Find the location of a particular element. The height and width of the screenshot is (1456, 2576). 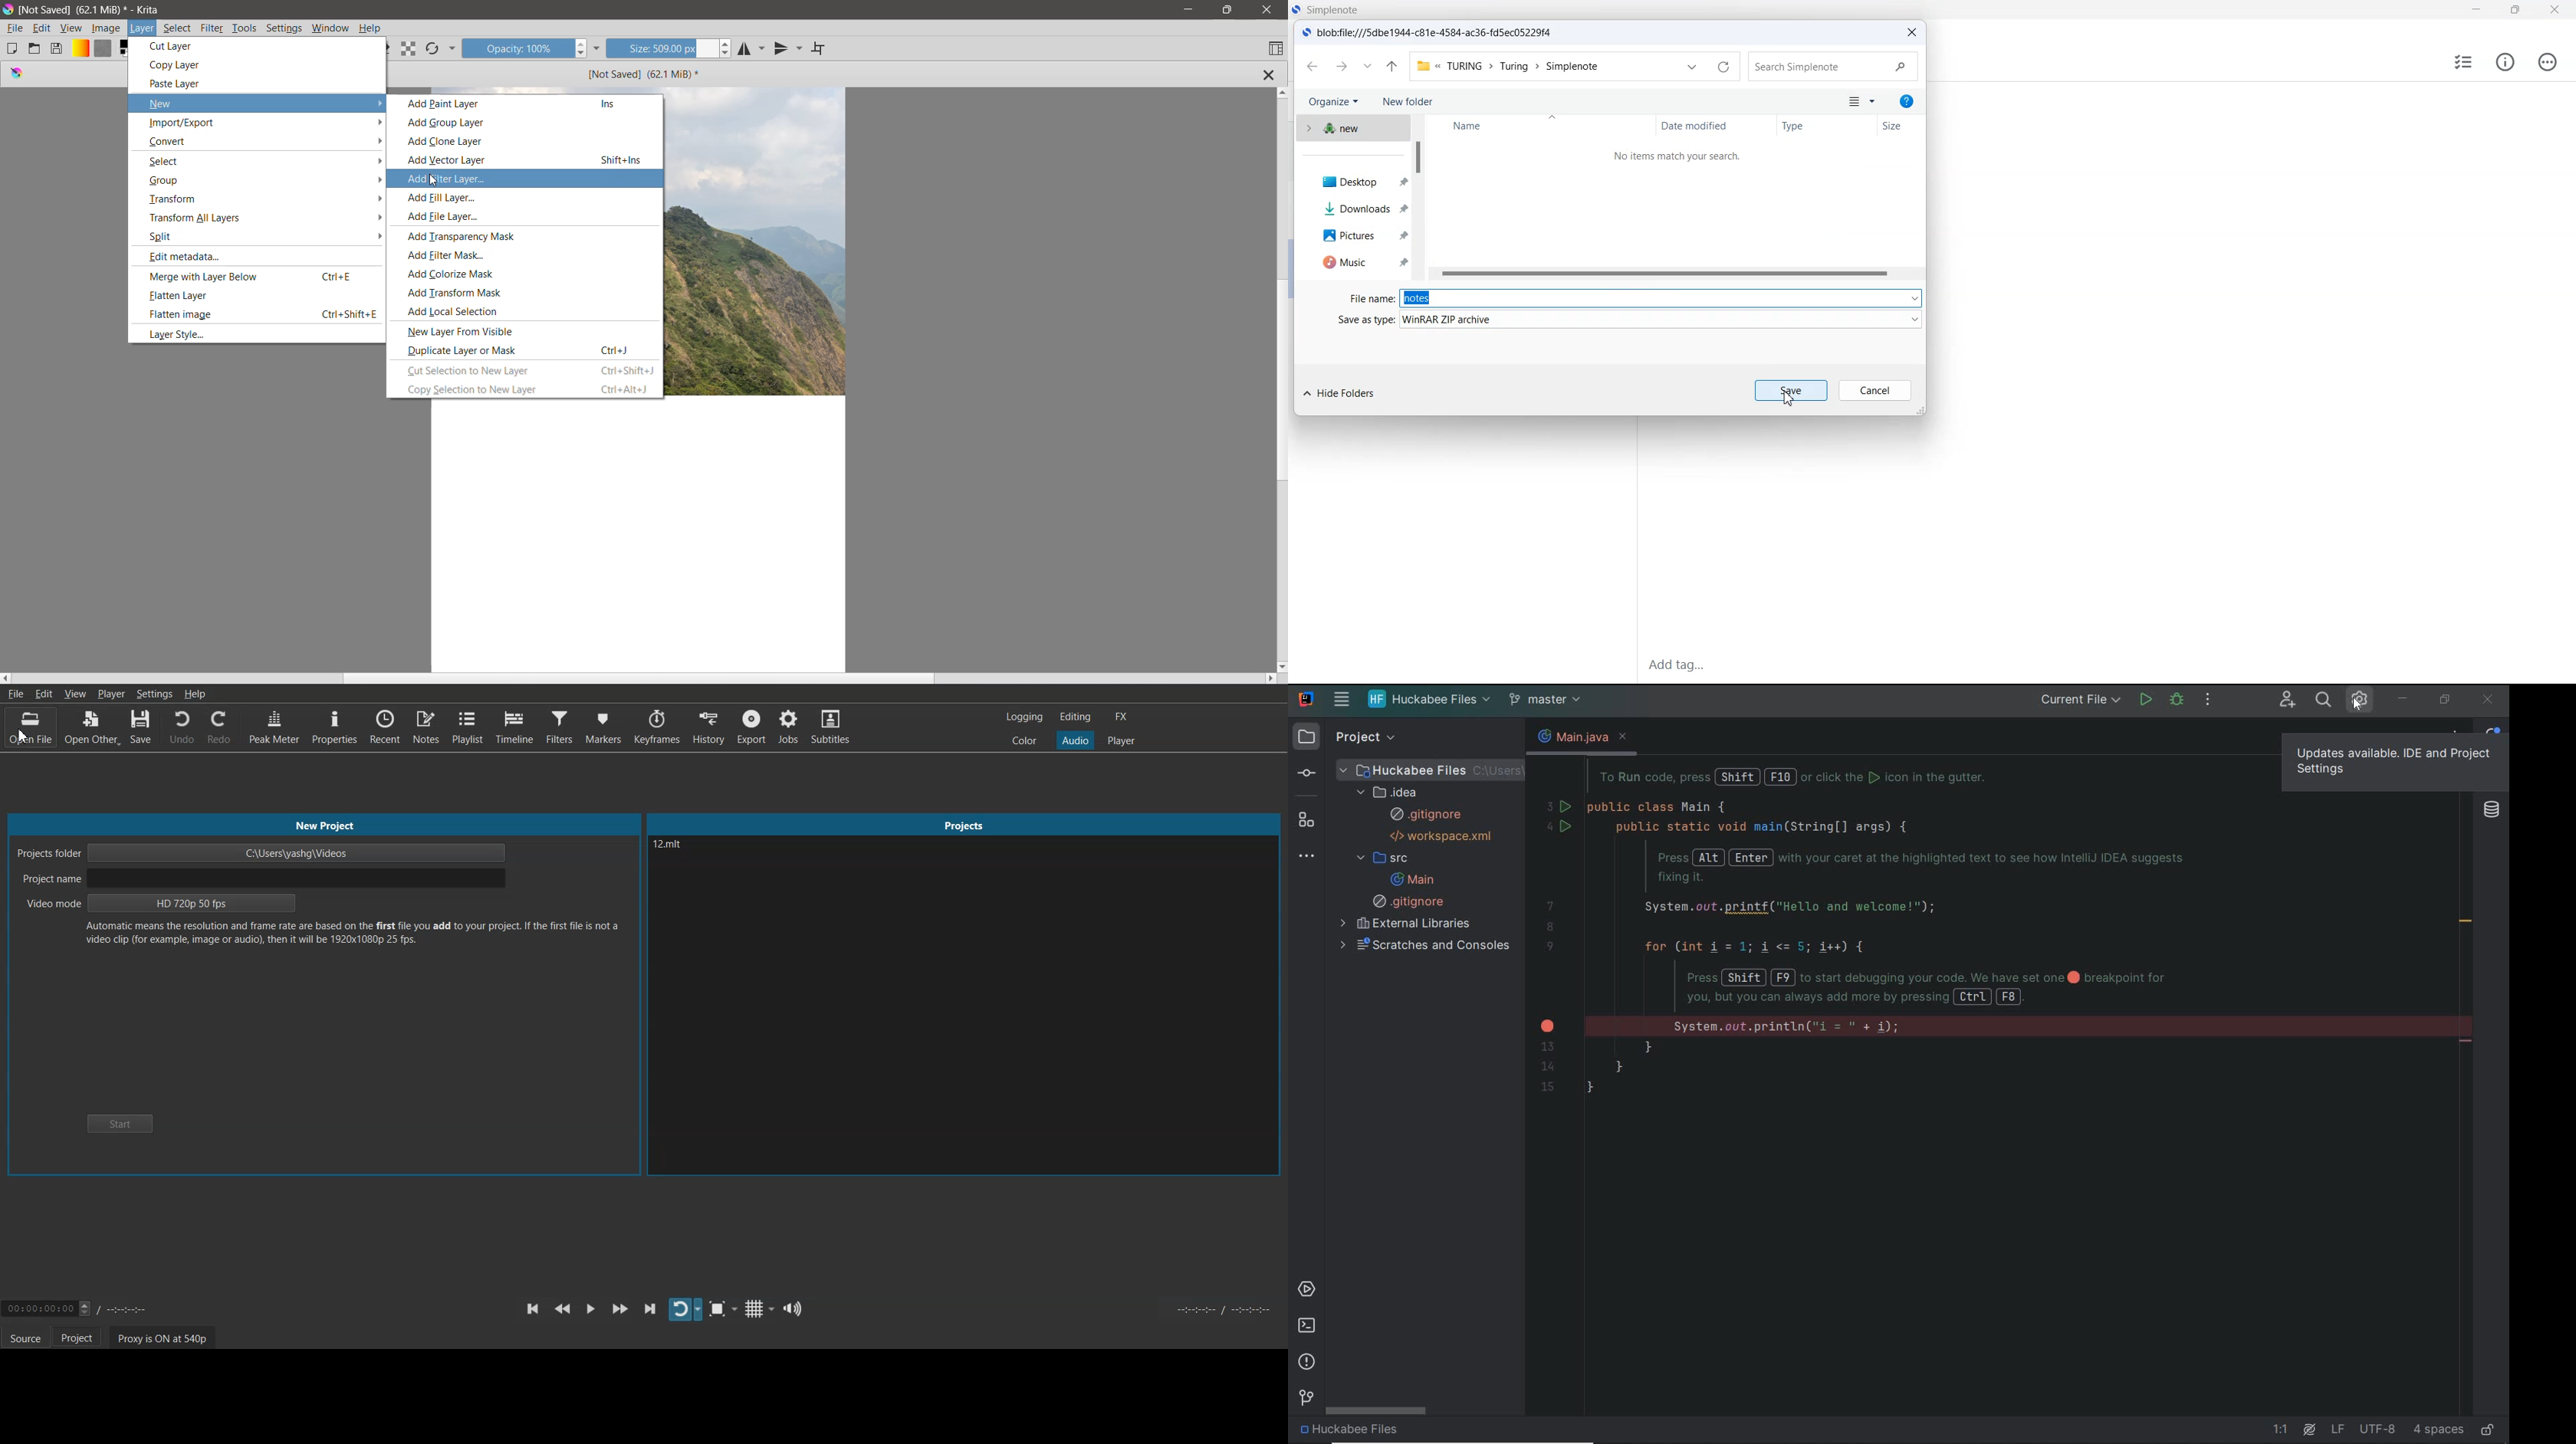

Upto  is located at coordinates (1392, 66).